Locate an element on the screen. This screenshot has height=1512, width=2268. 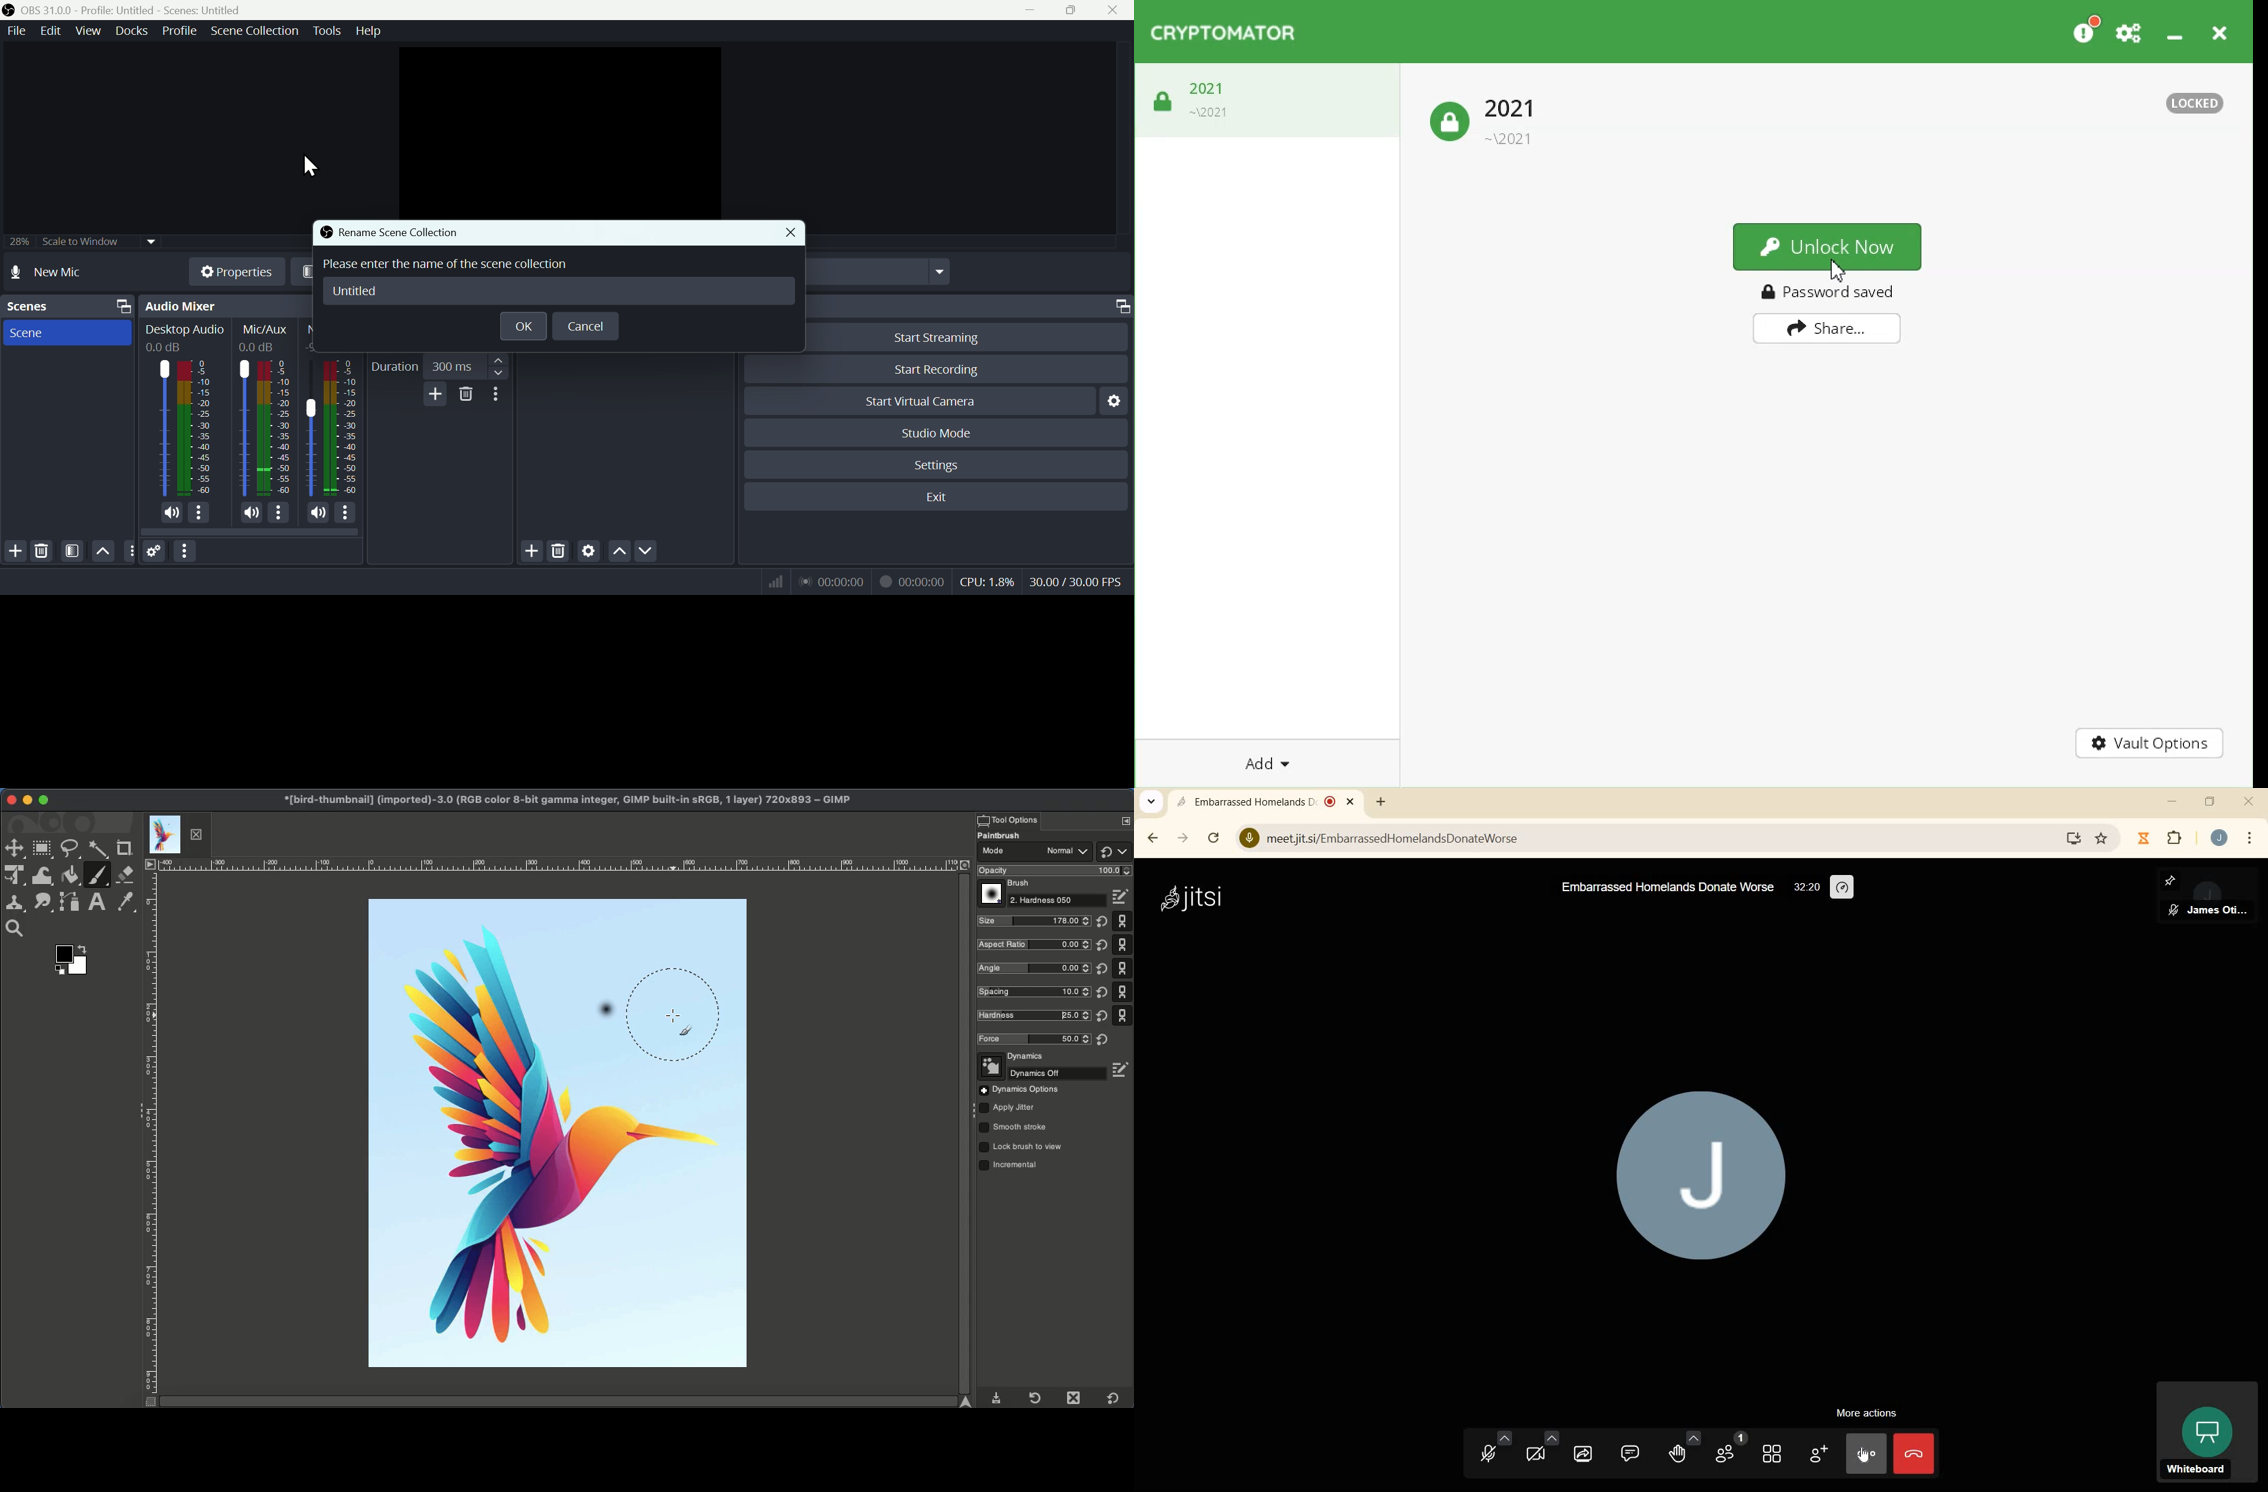
Close is located at coordinates (1115, 11).